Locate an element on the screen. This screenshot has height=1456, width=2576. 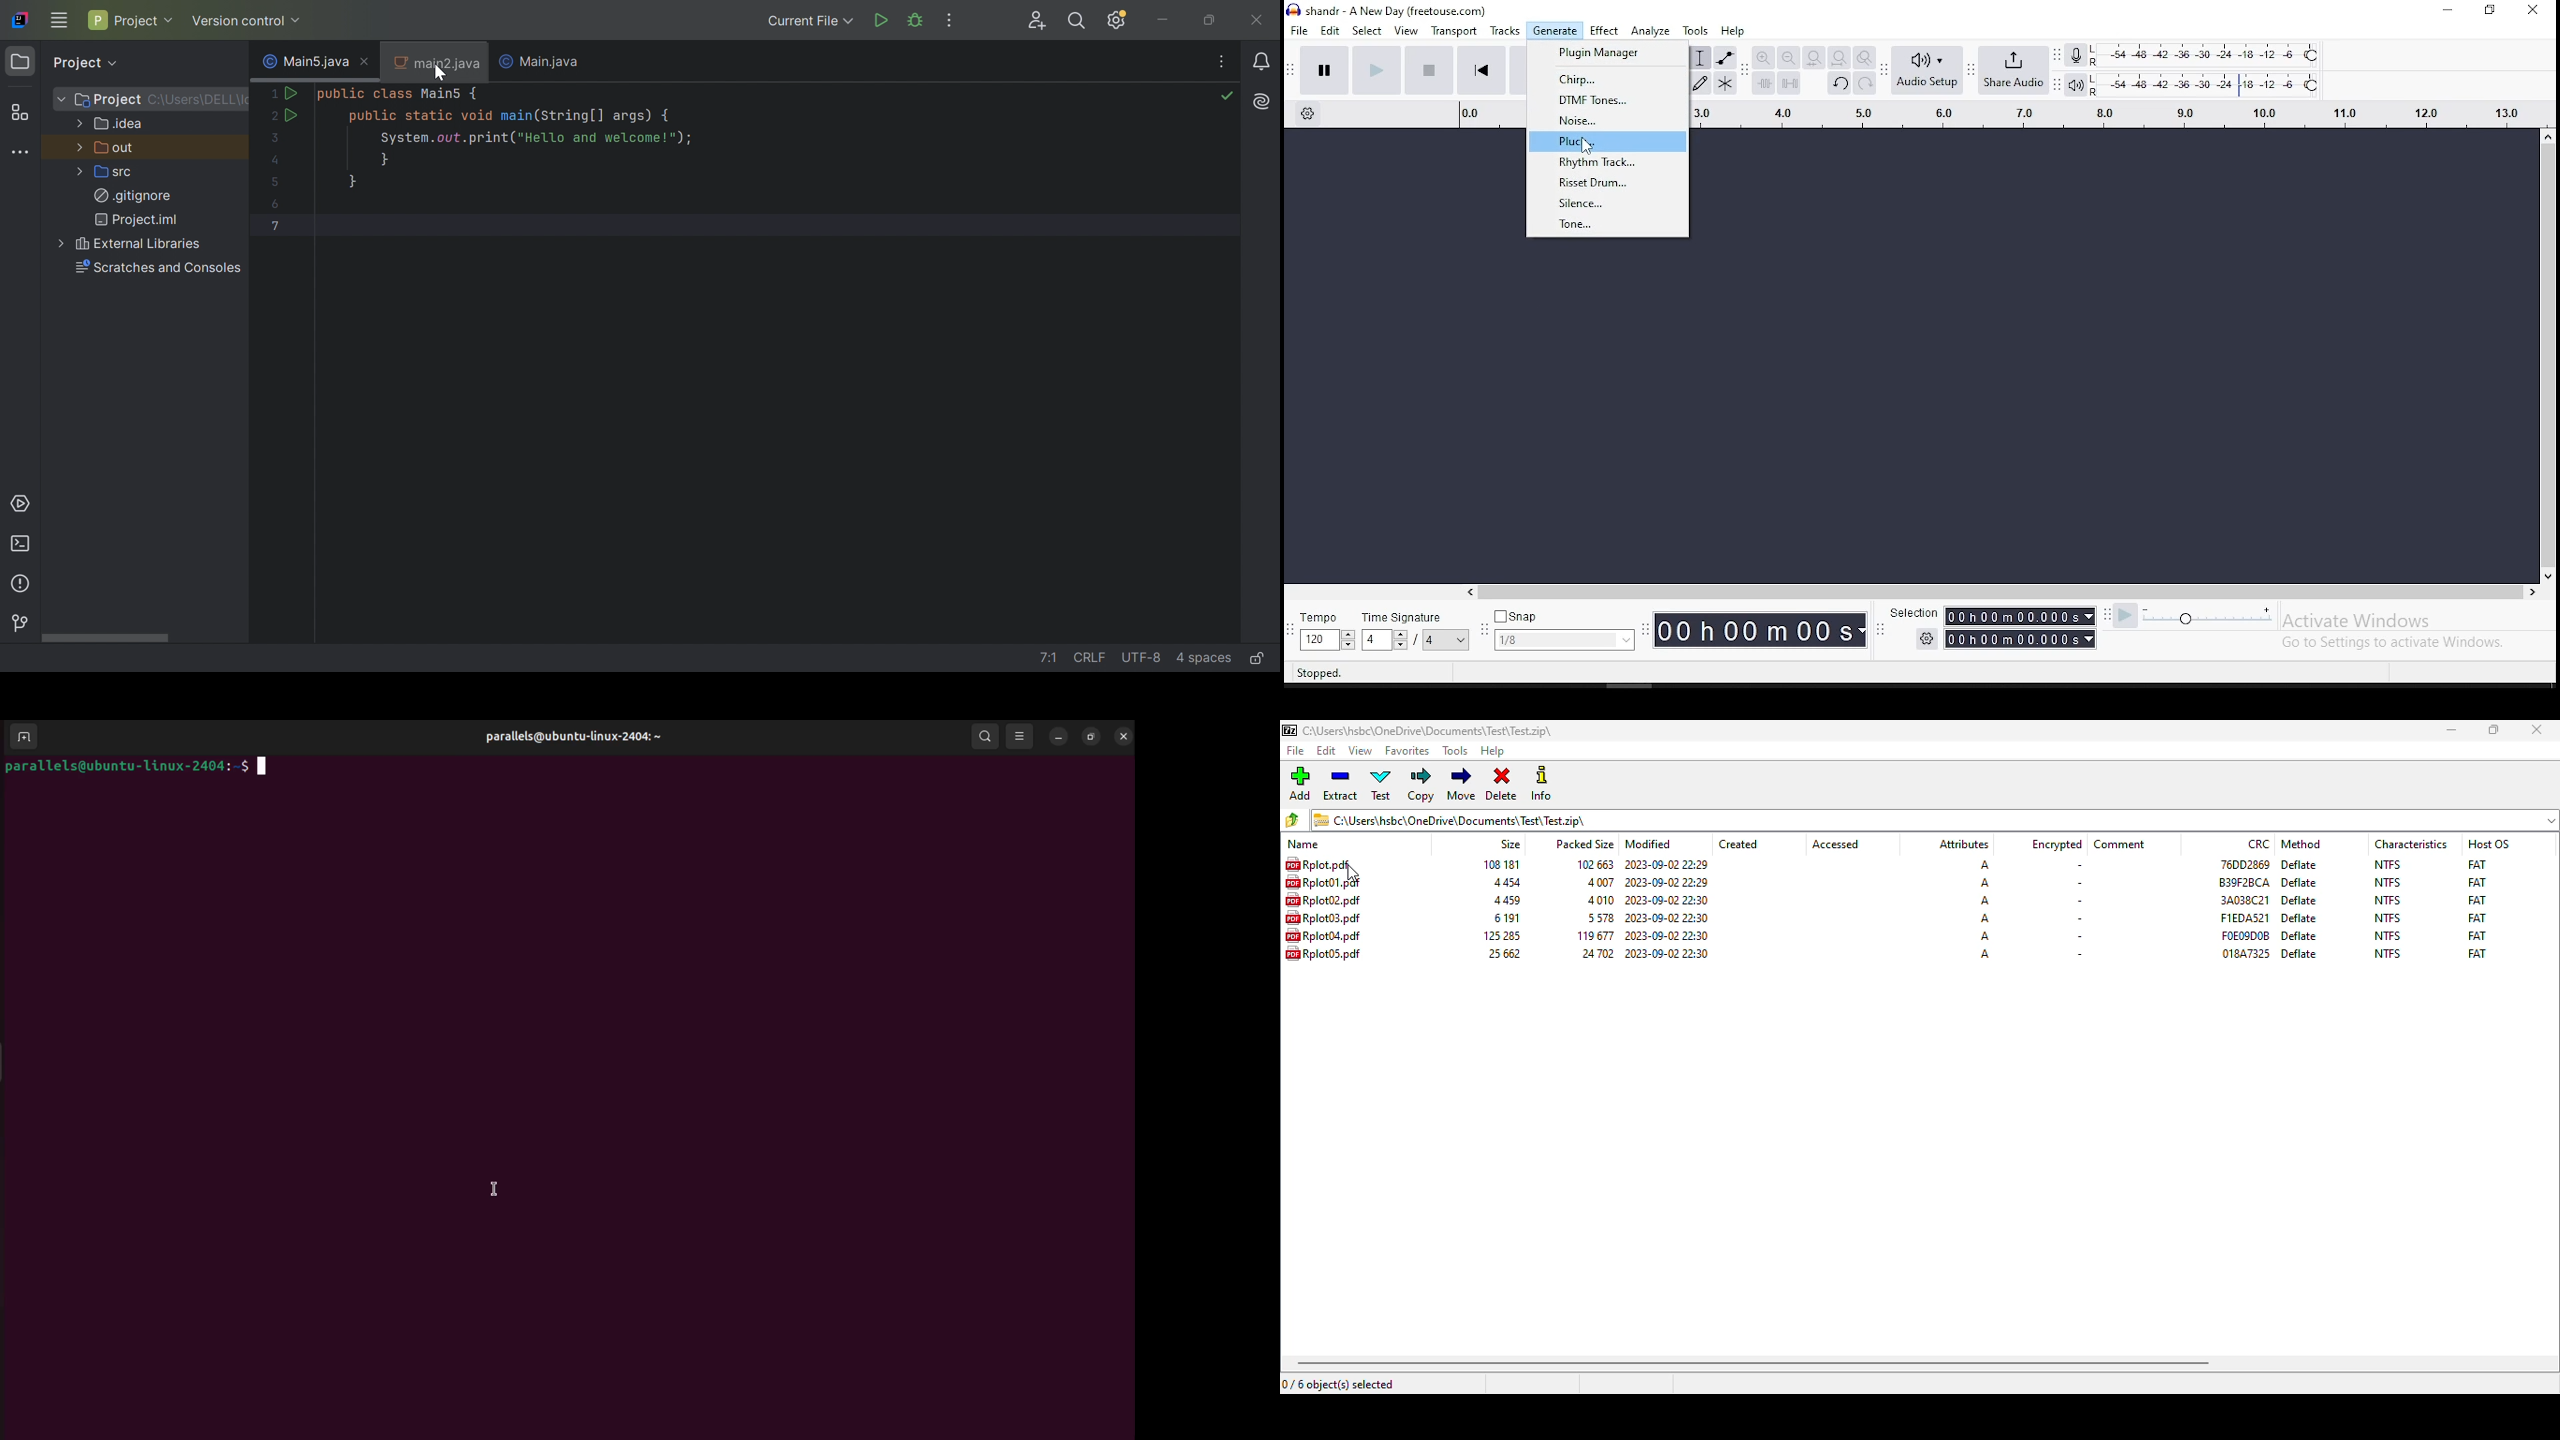
extract is located at coordinates (1341, 786).